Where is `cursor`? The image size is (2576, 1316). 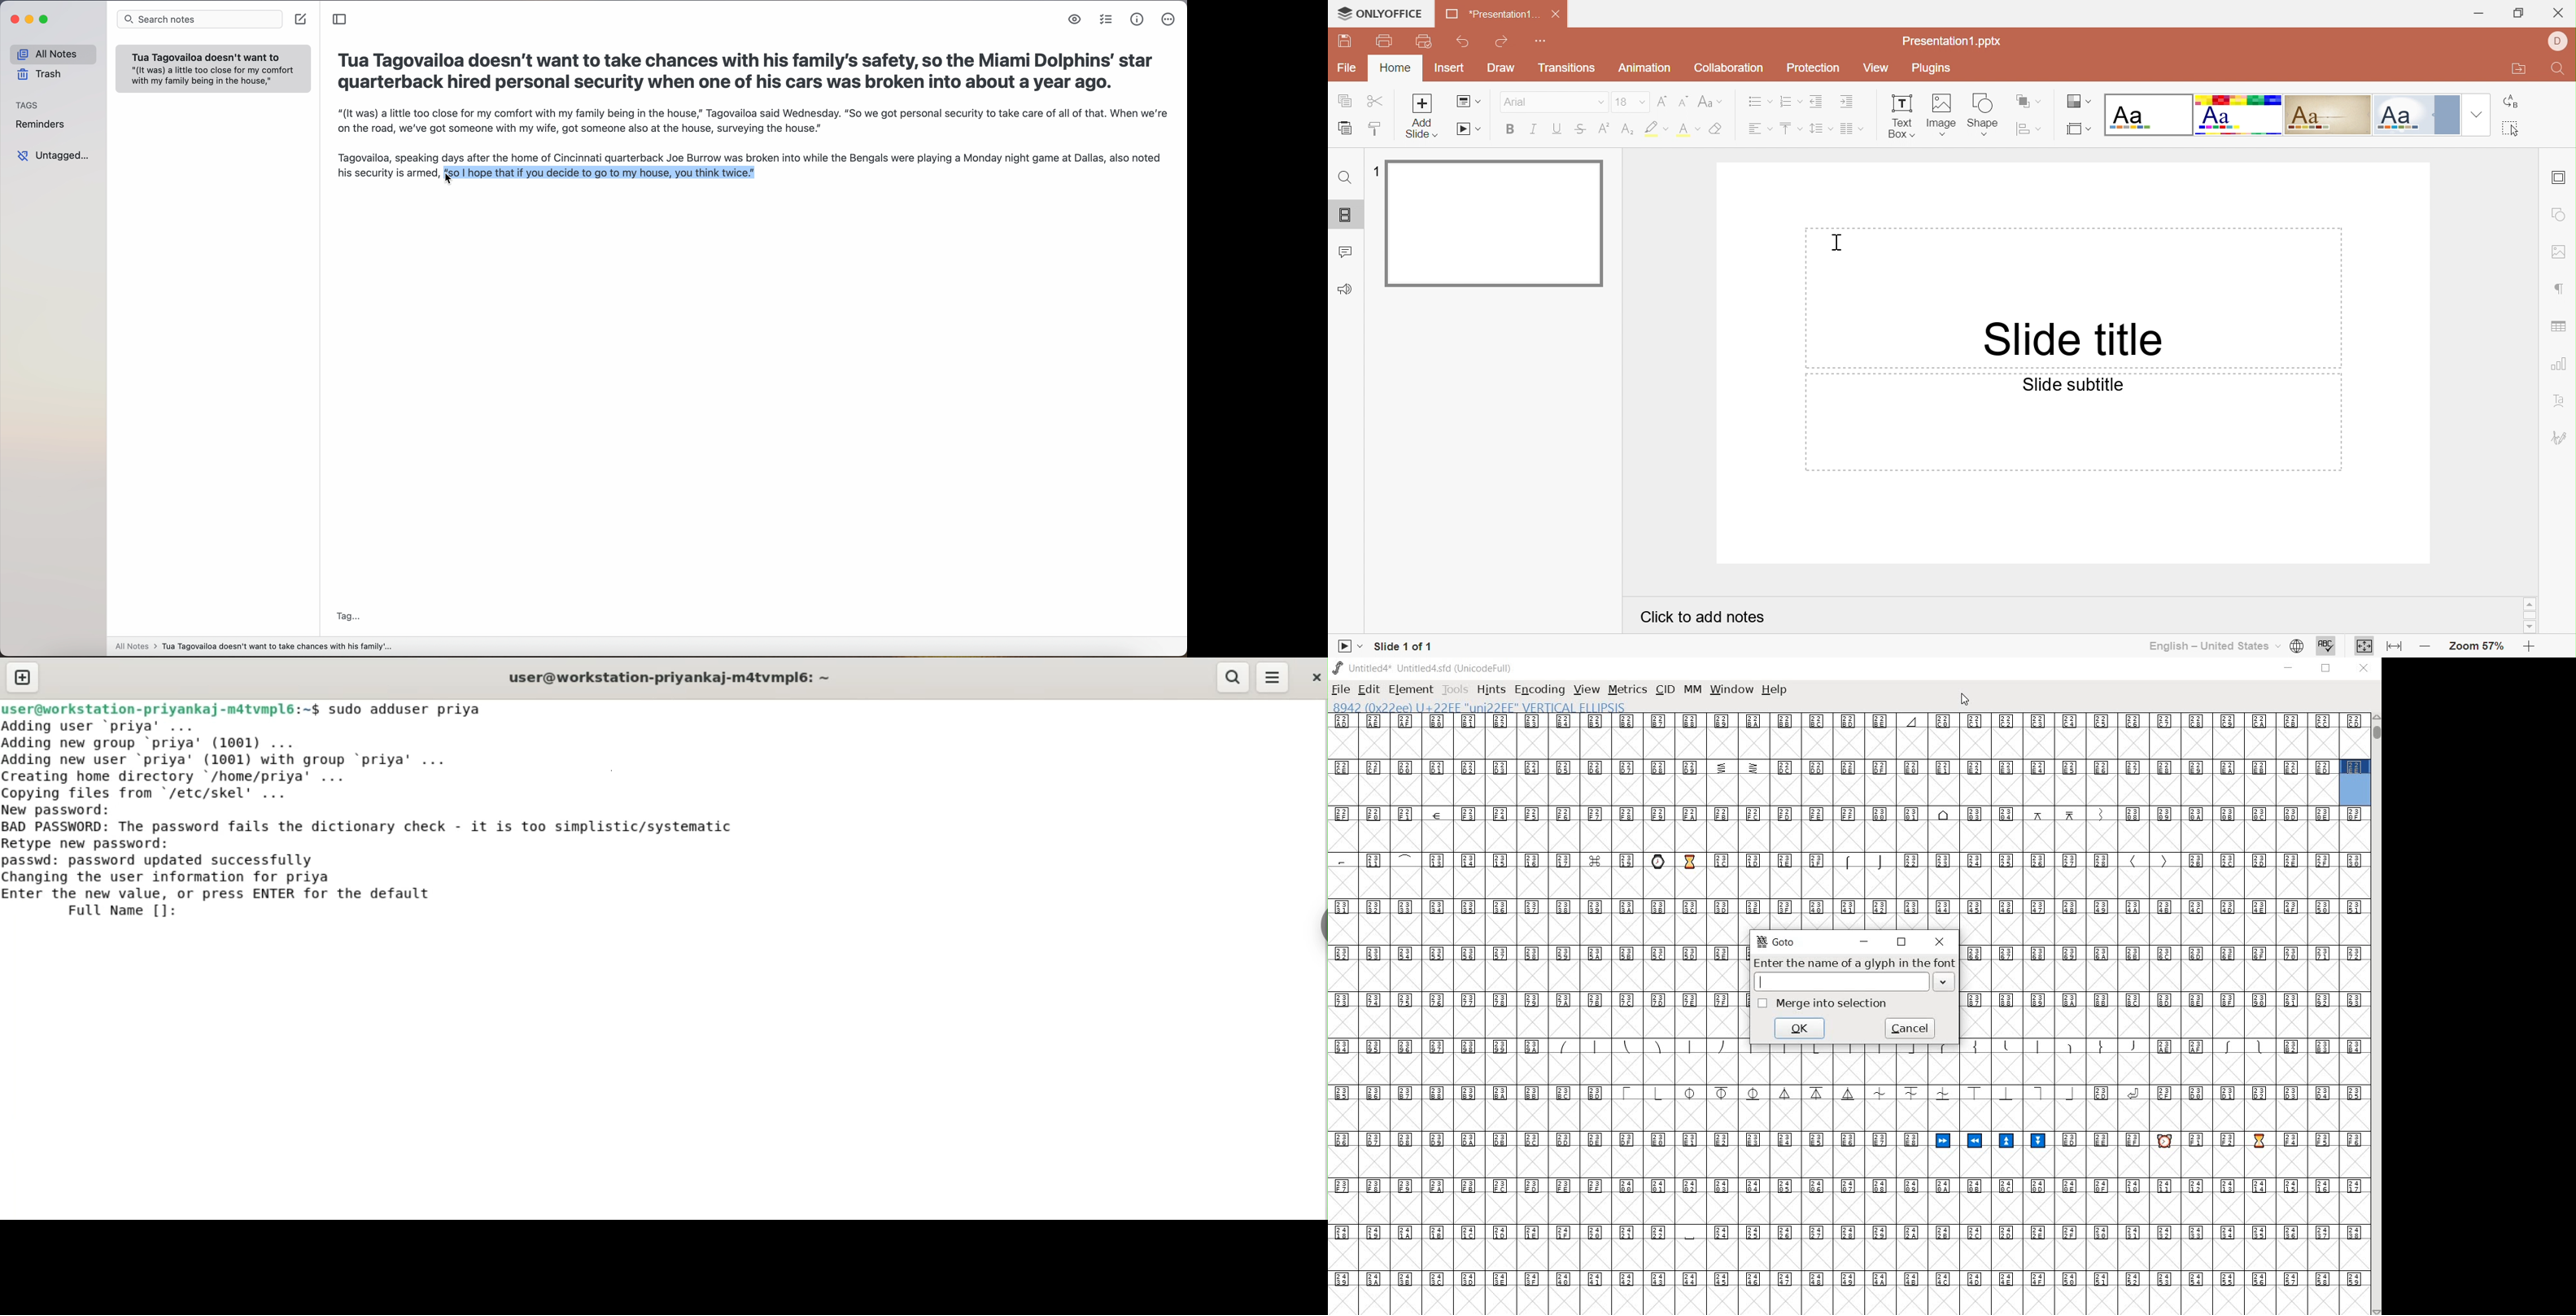 cursor is located at coordinates (1342, 12).